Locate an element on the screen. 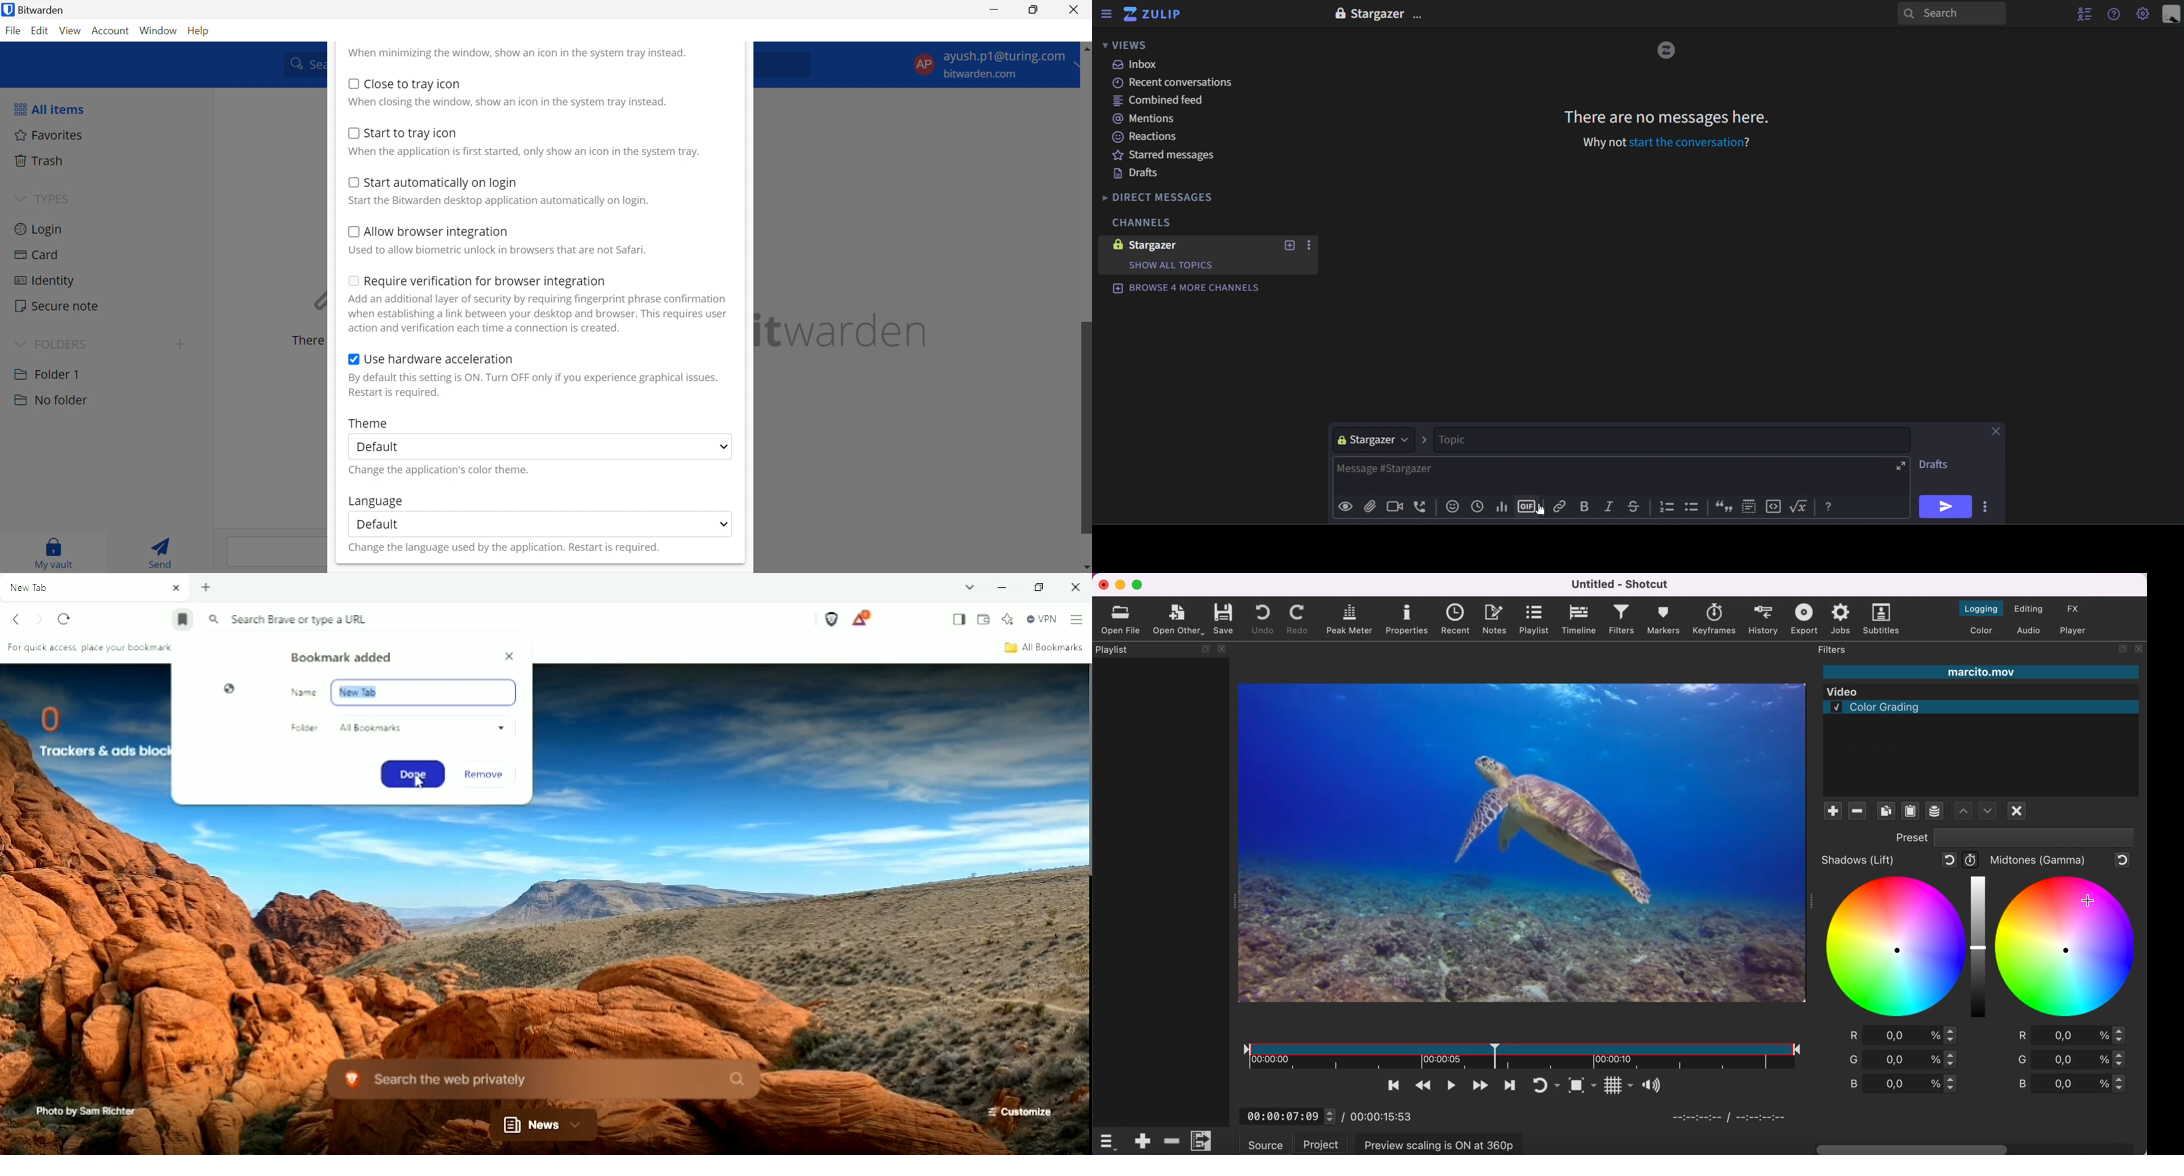  undo is located at coordinates (1262, 619).